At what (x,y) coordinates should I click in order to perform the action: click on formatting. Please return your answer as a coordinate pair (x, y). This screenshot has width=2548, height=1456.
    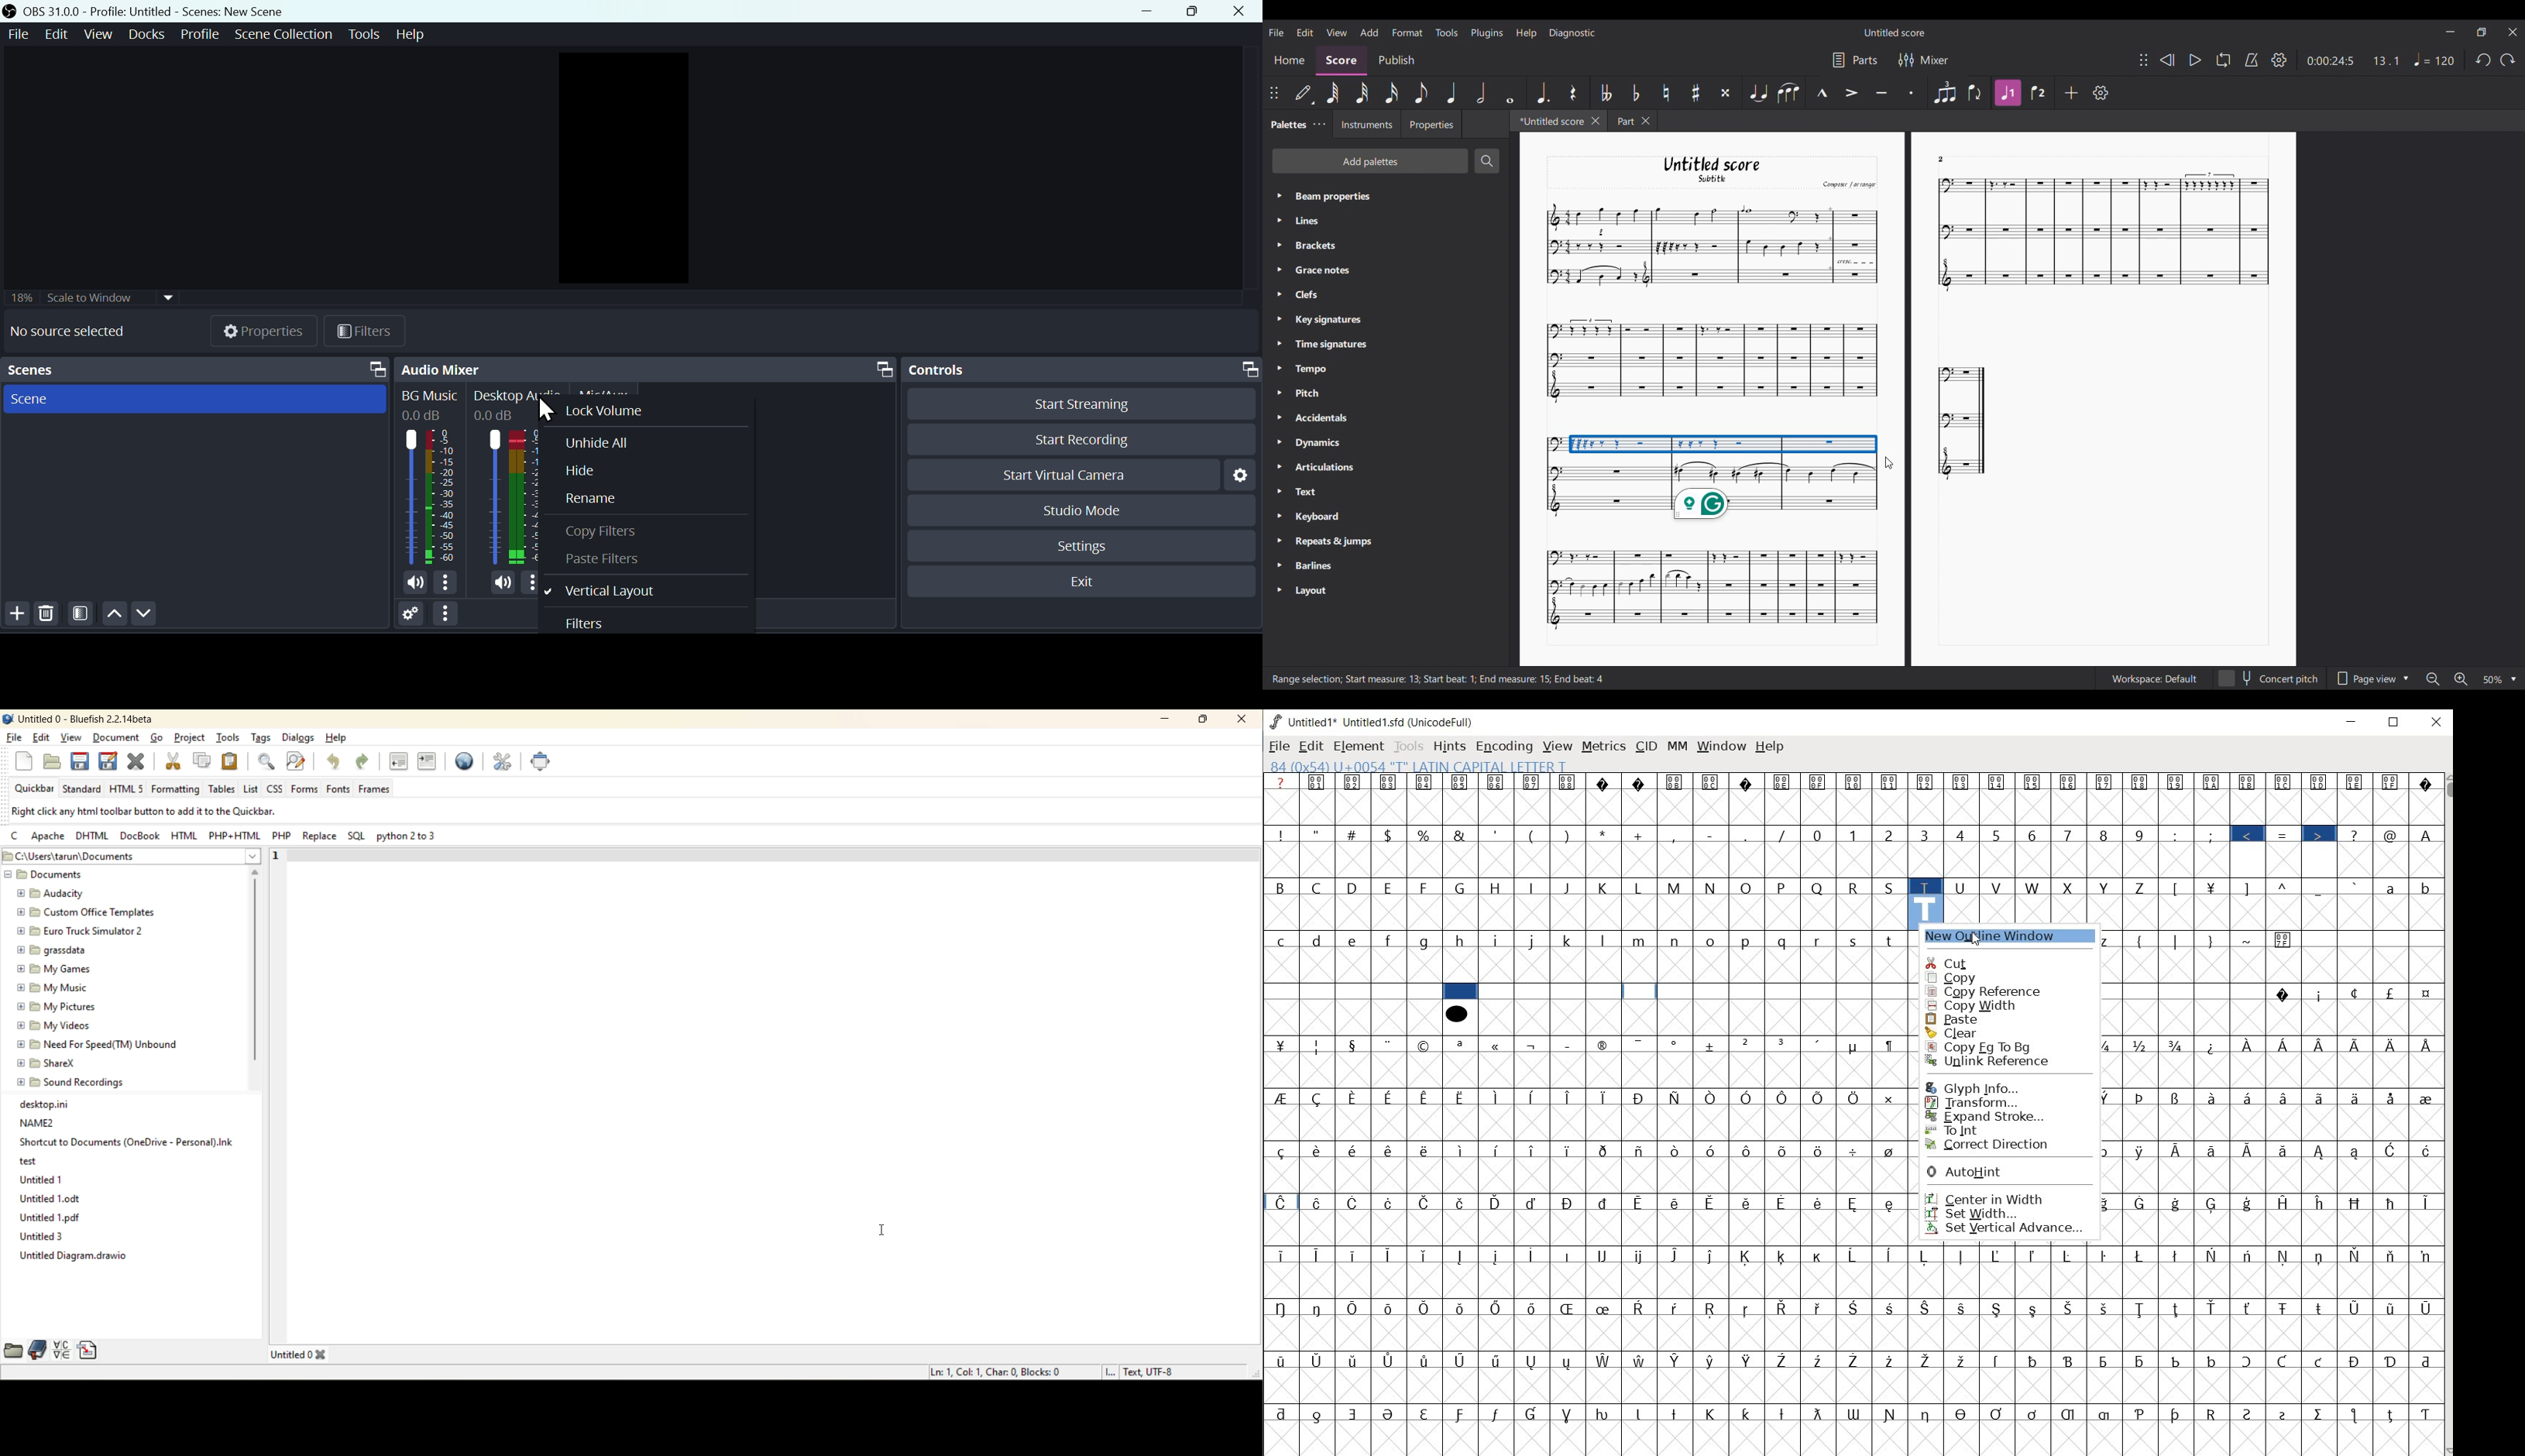
    Looking at the image, I should click on (176, 790).